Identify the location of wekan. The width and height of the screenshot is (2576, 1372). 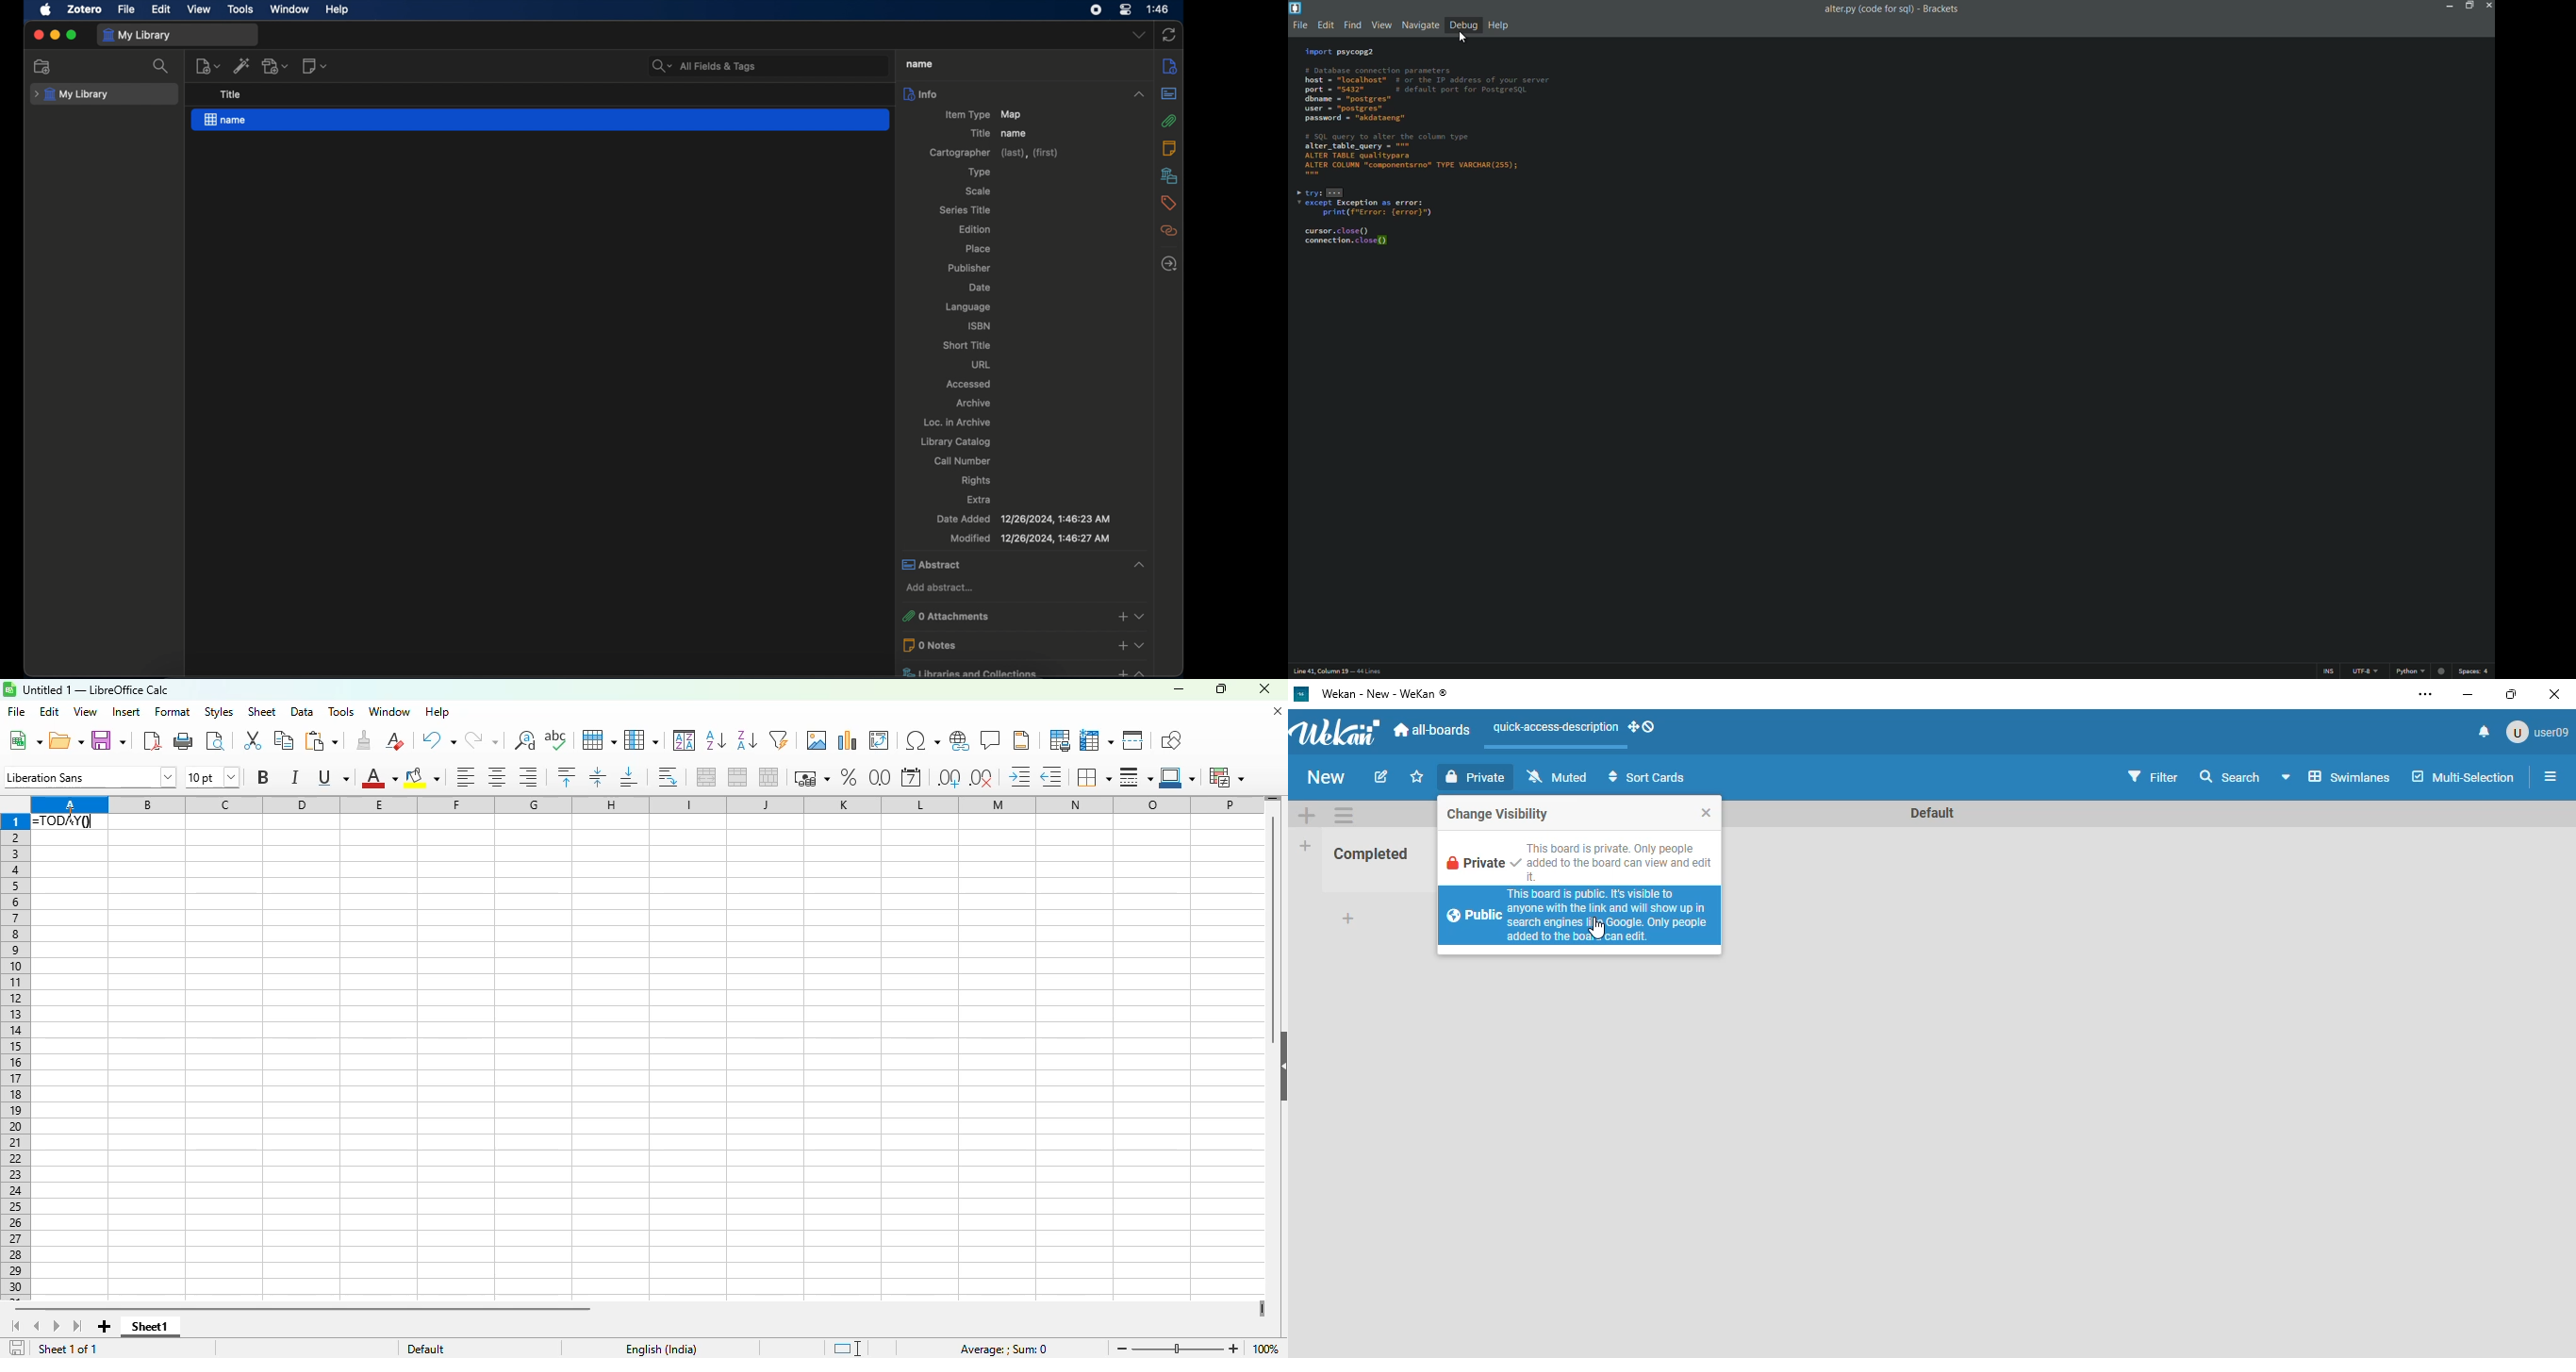
(1338, 732).